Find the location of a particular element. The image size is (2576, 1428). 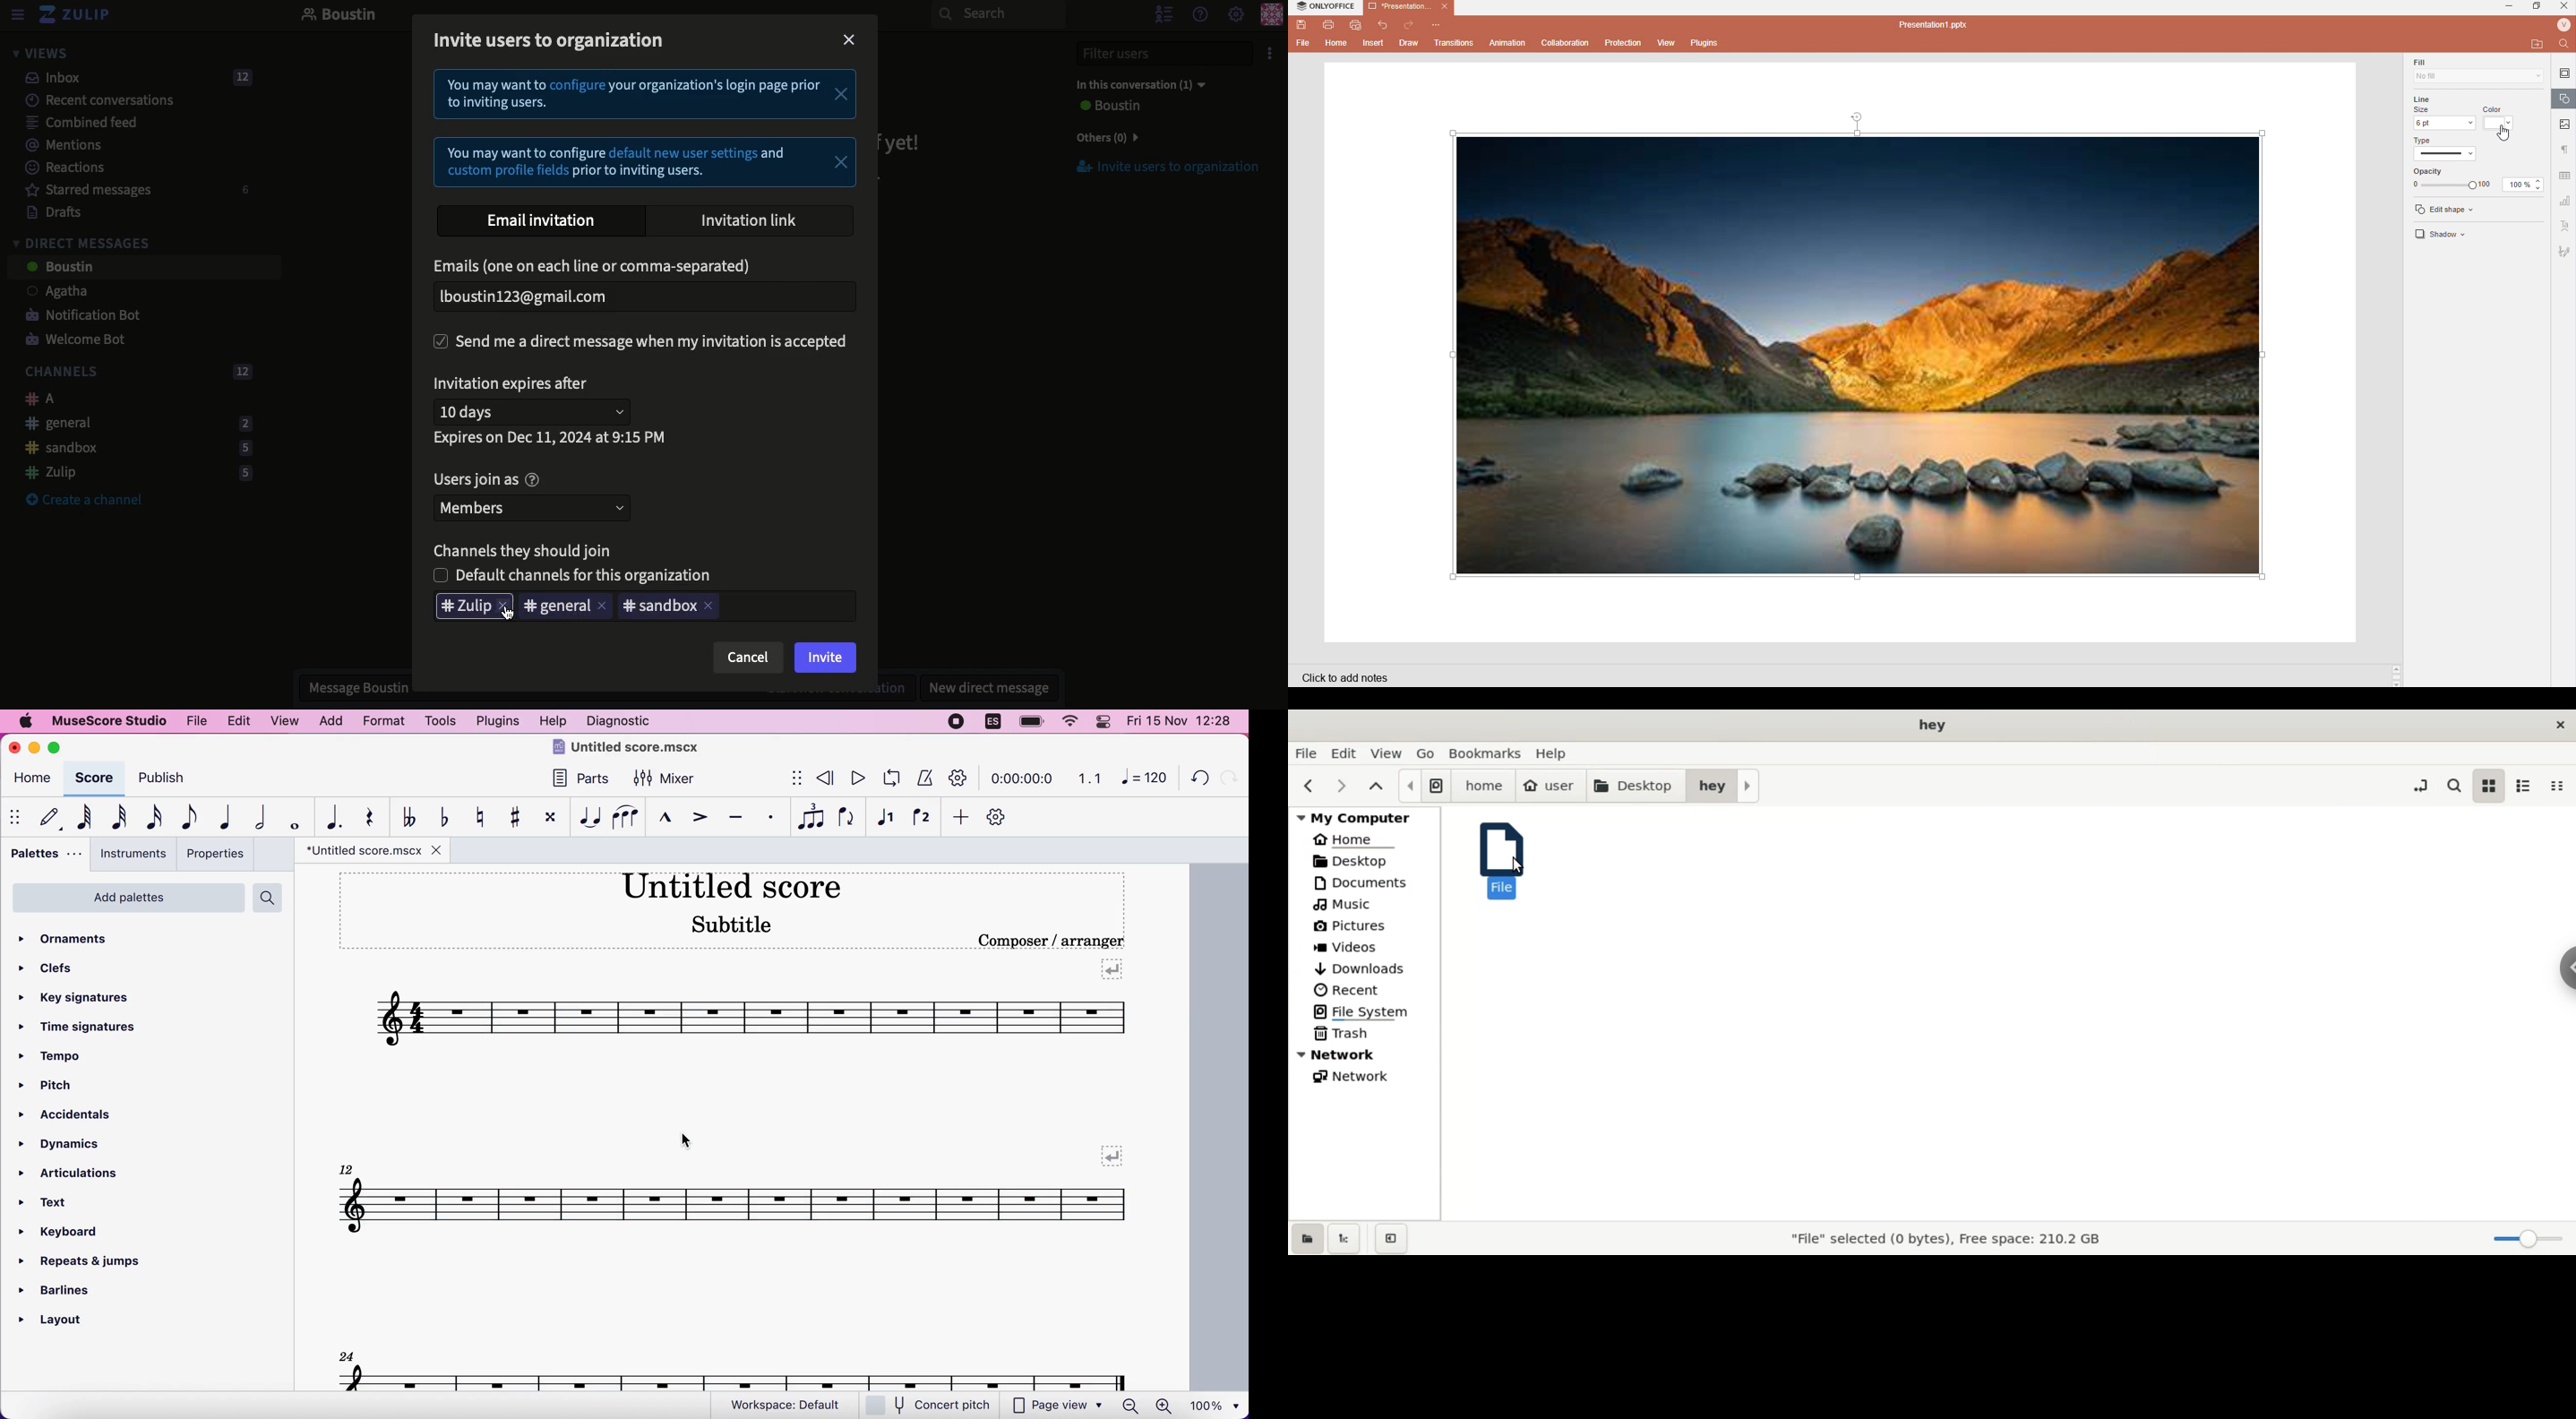

cursor is located at coordinates (1519, 866).